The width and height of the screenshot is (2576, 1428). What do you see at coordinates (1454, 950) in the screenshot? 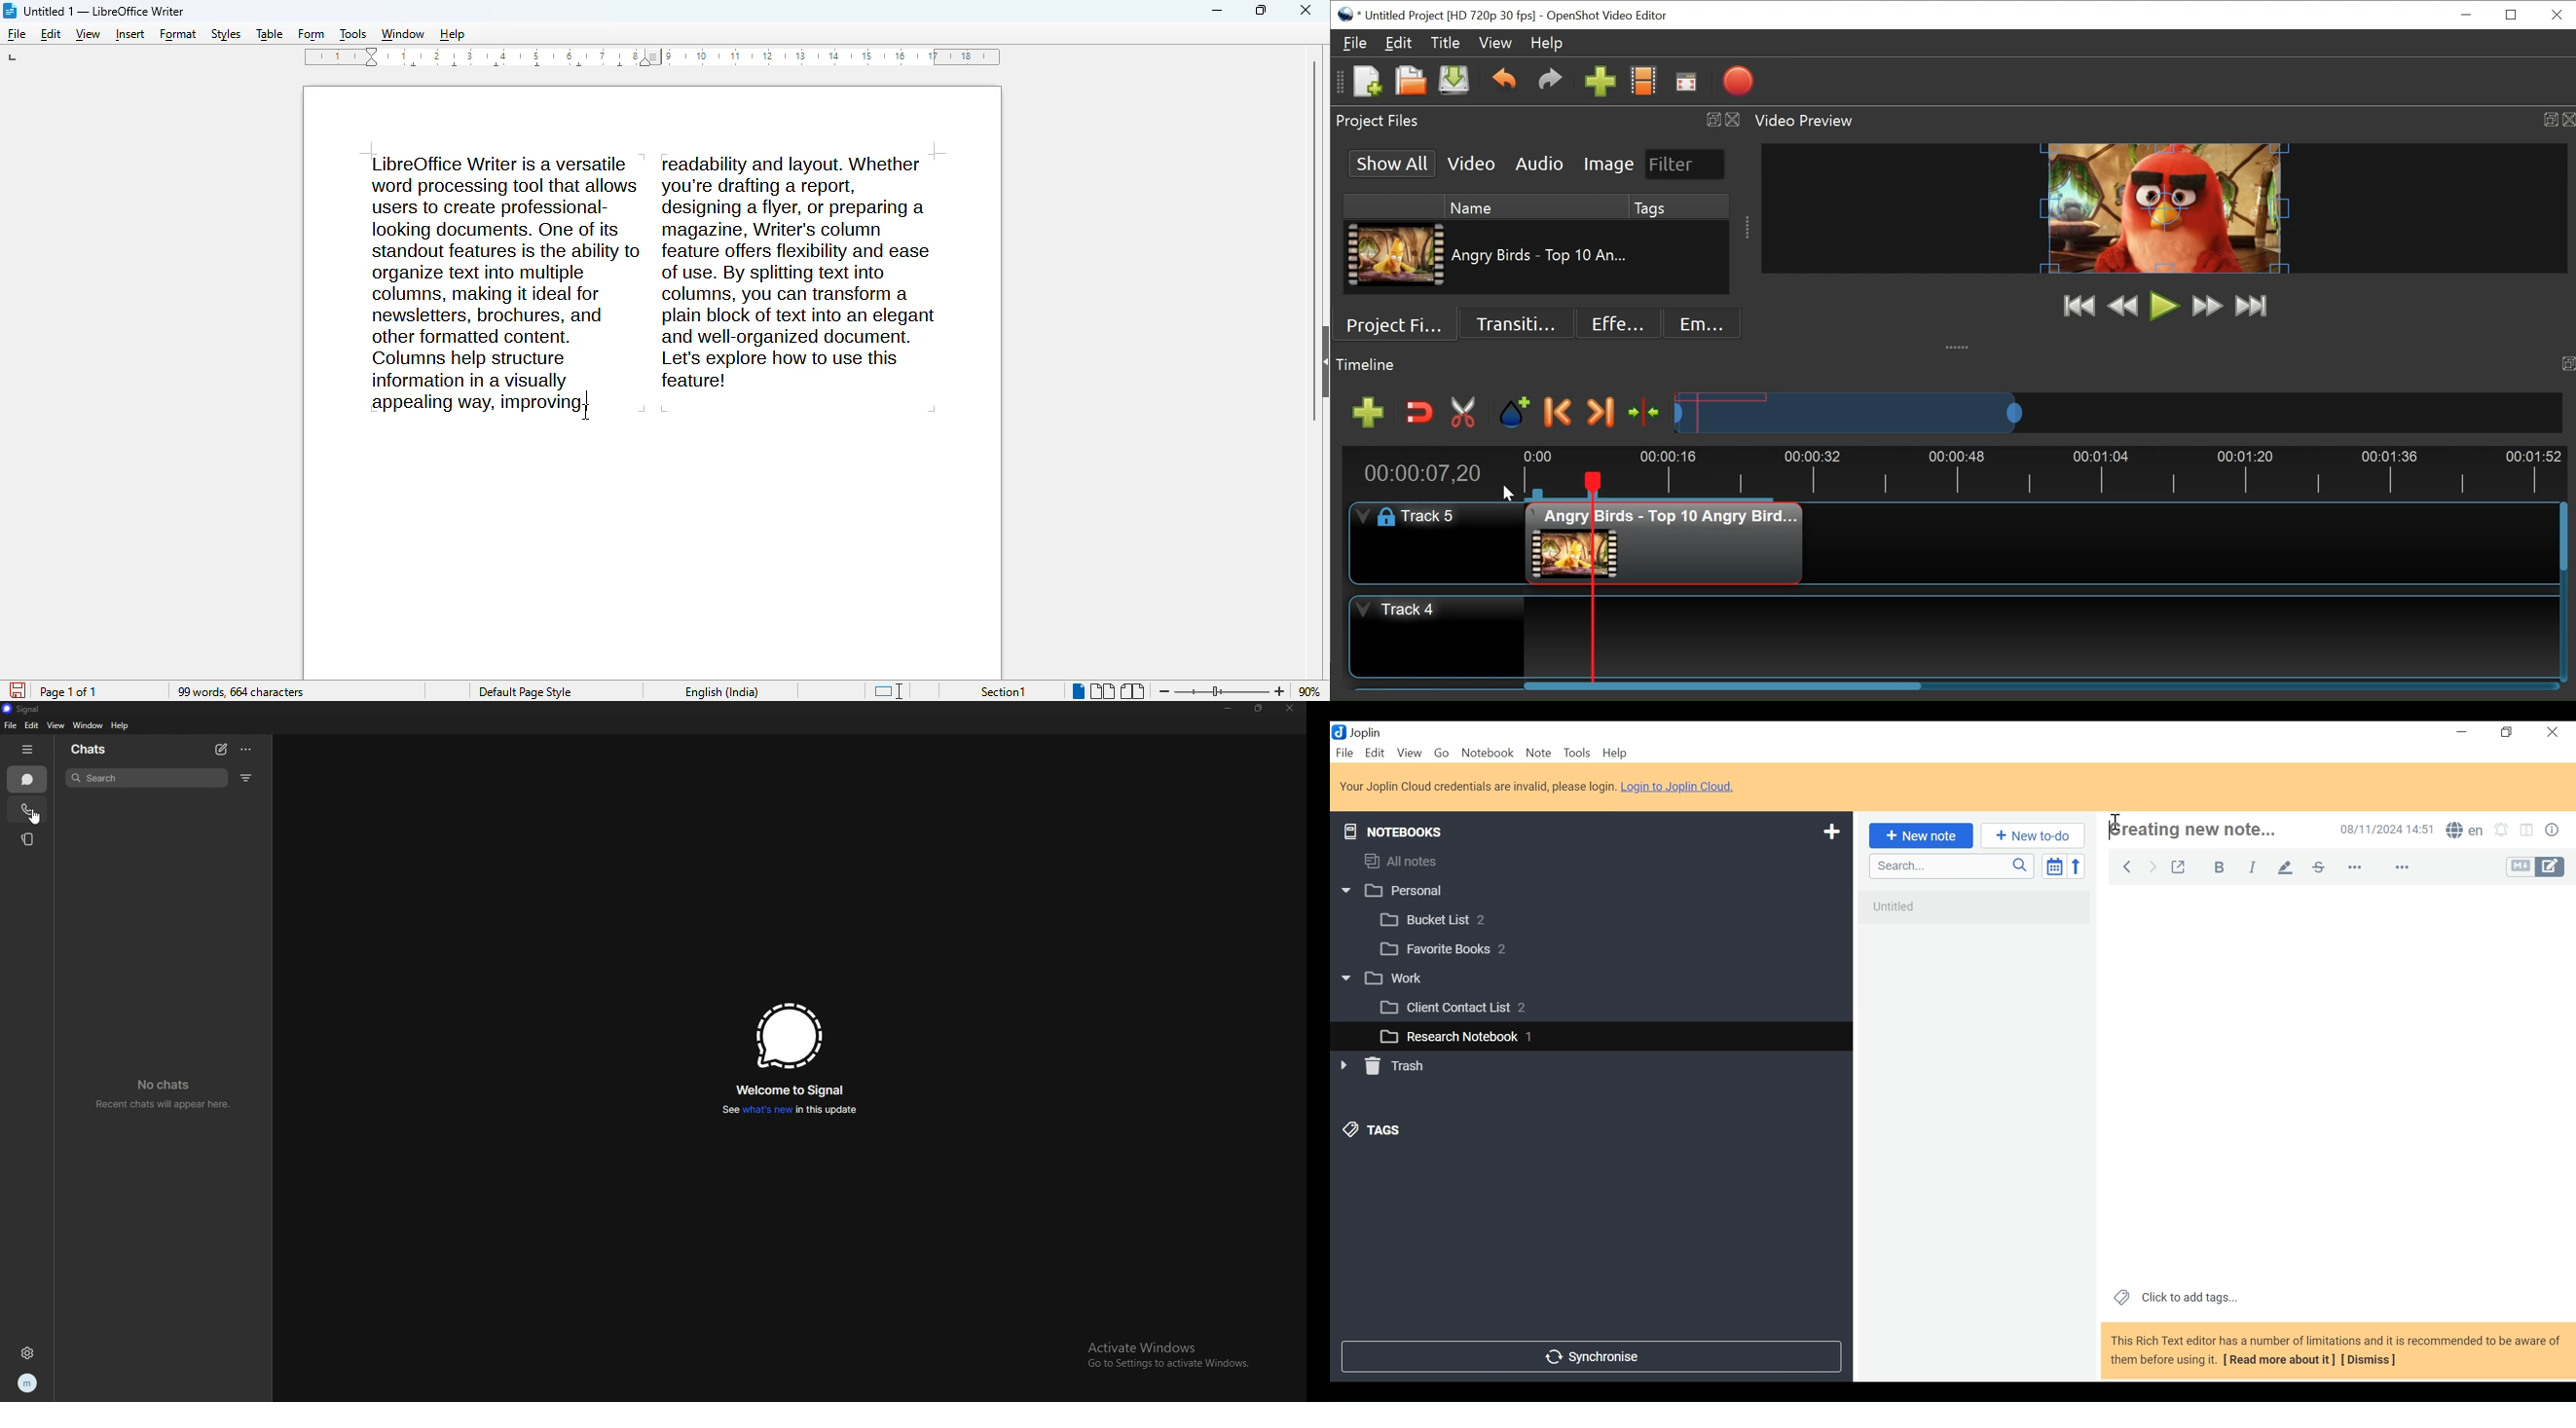
I see `[3 Favorite Books 2` at bounding box center [1454, 950].